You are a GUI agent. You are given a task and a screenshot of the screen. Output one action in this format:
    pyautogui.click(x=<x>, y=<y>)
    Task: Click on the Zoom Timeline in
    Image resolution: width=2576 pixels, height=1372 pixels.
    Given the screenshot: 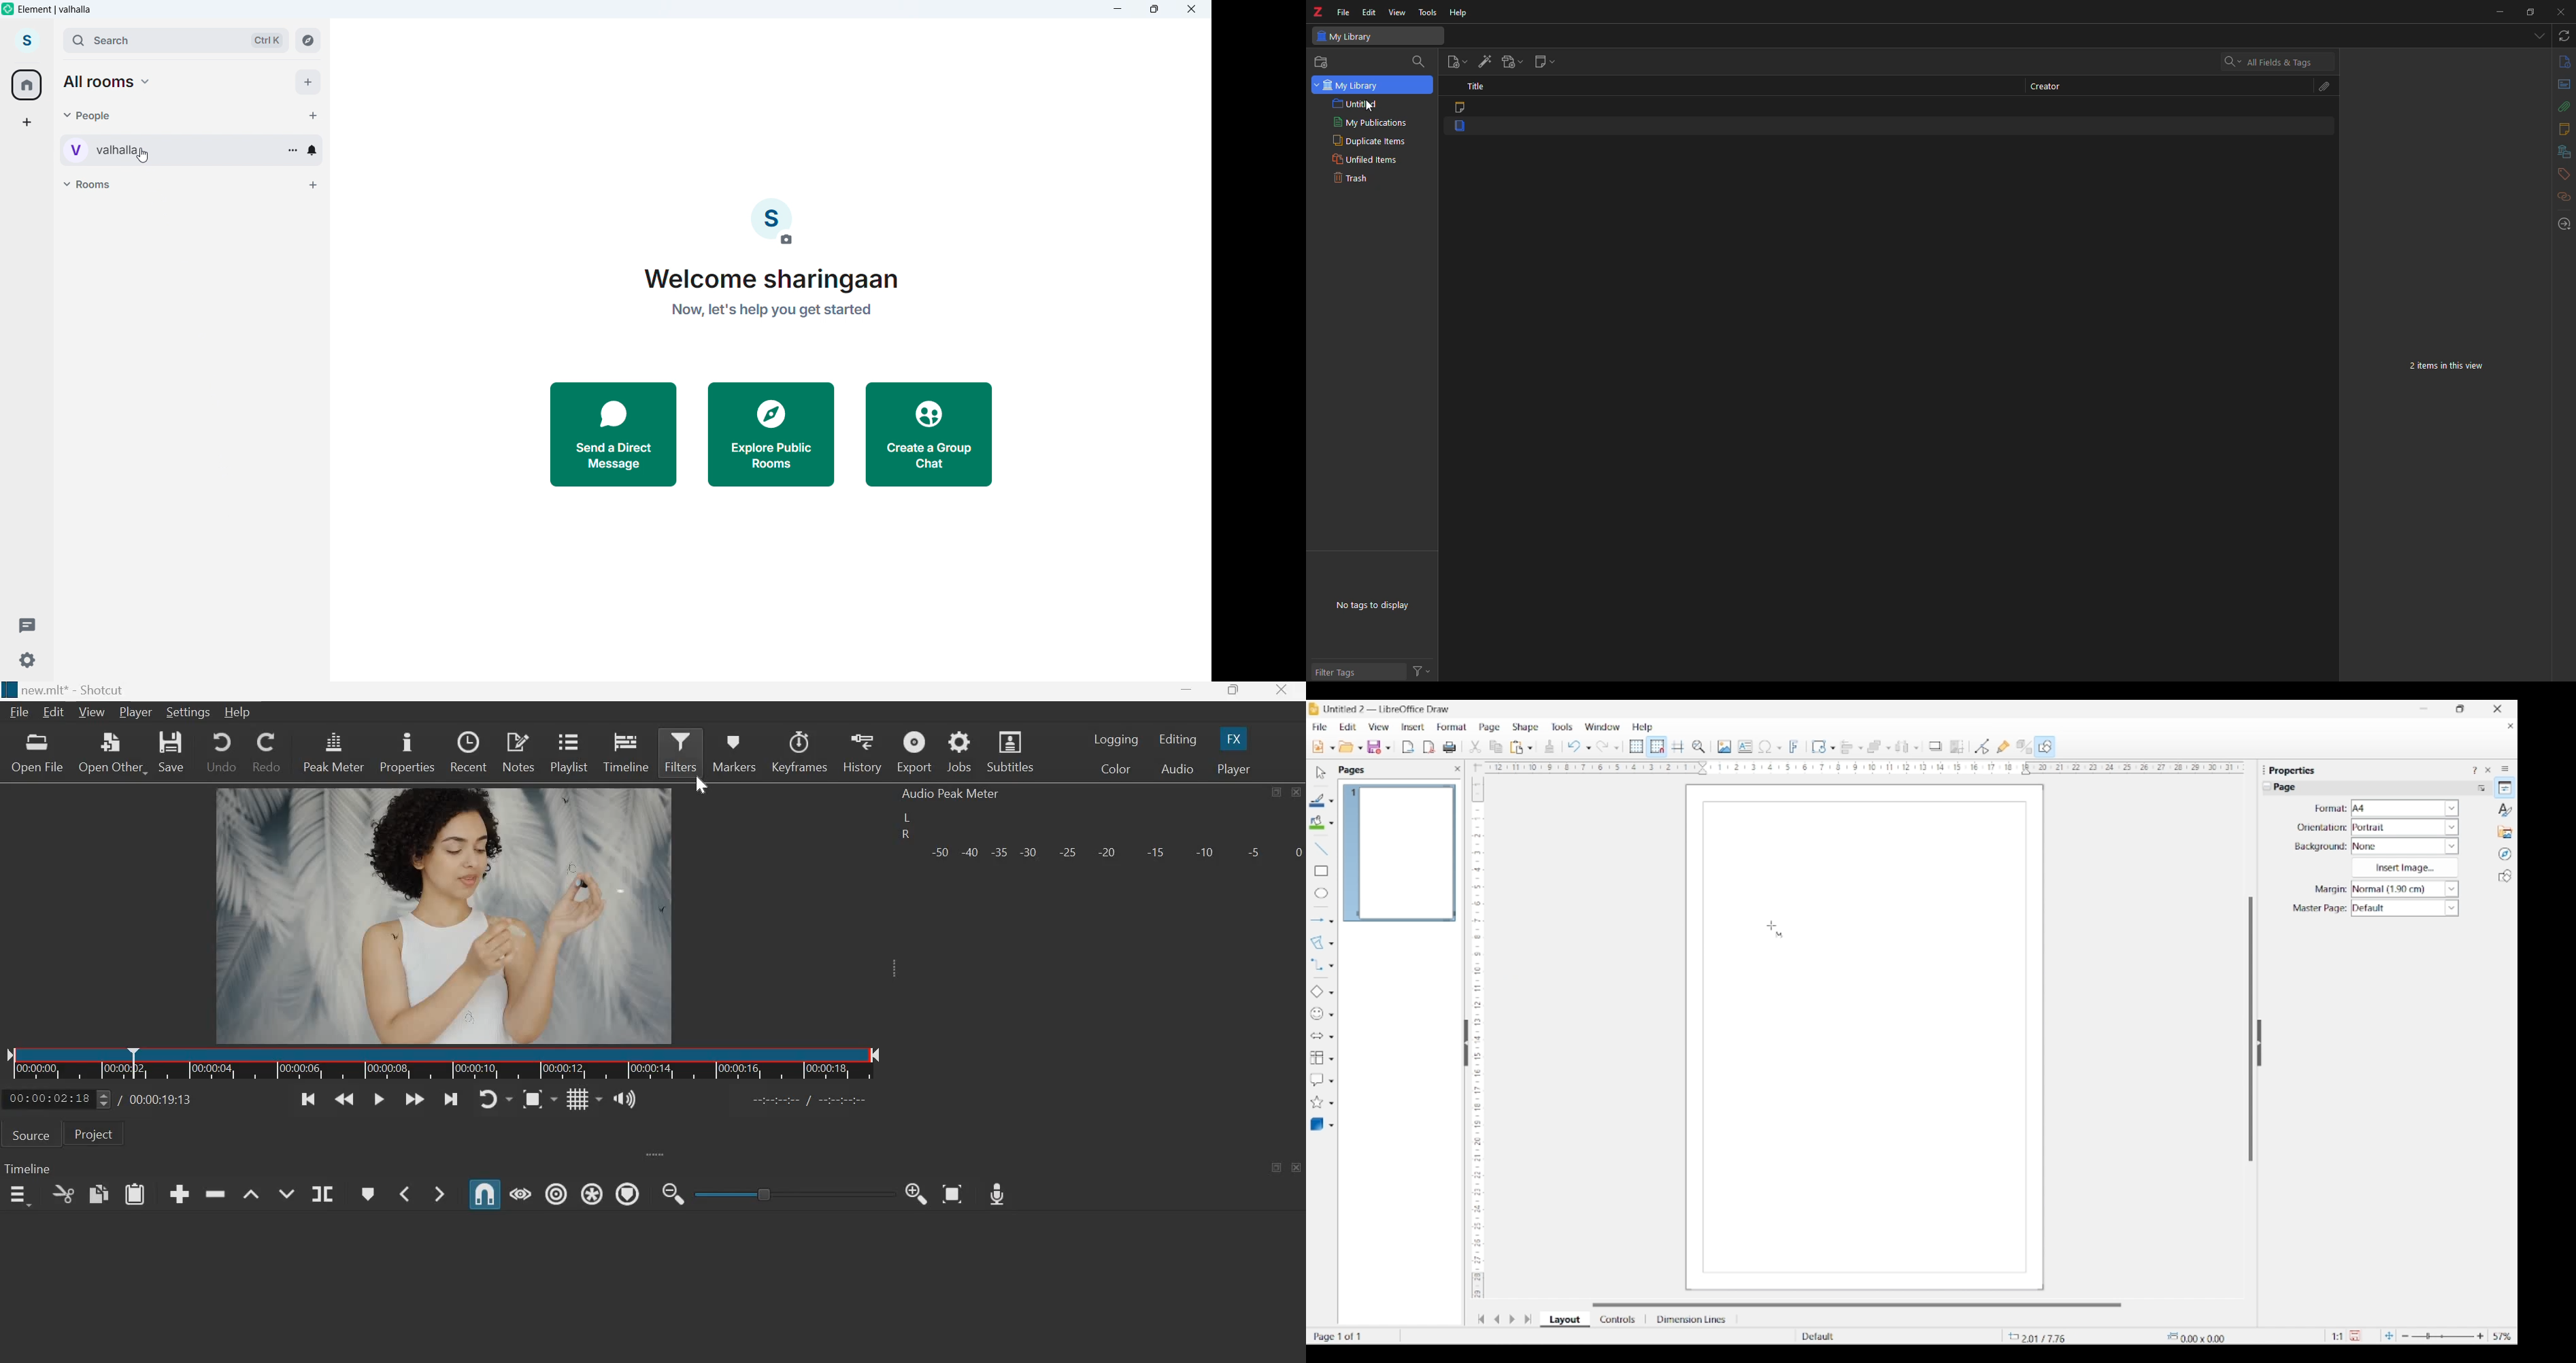 What is the action you would take?
    pyautogui.click(x=918, y=1194)
    